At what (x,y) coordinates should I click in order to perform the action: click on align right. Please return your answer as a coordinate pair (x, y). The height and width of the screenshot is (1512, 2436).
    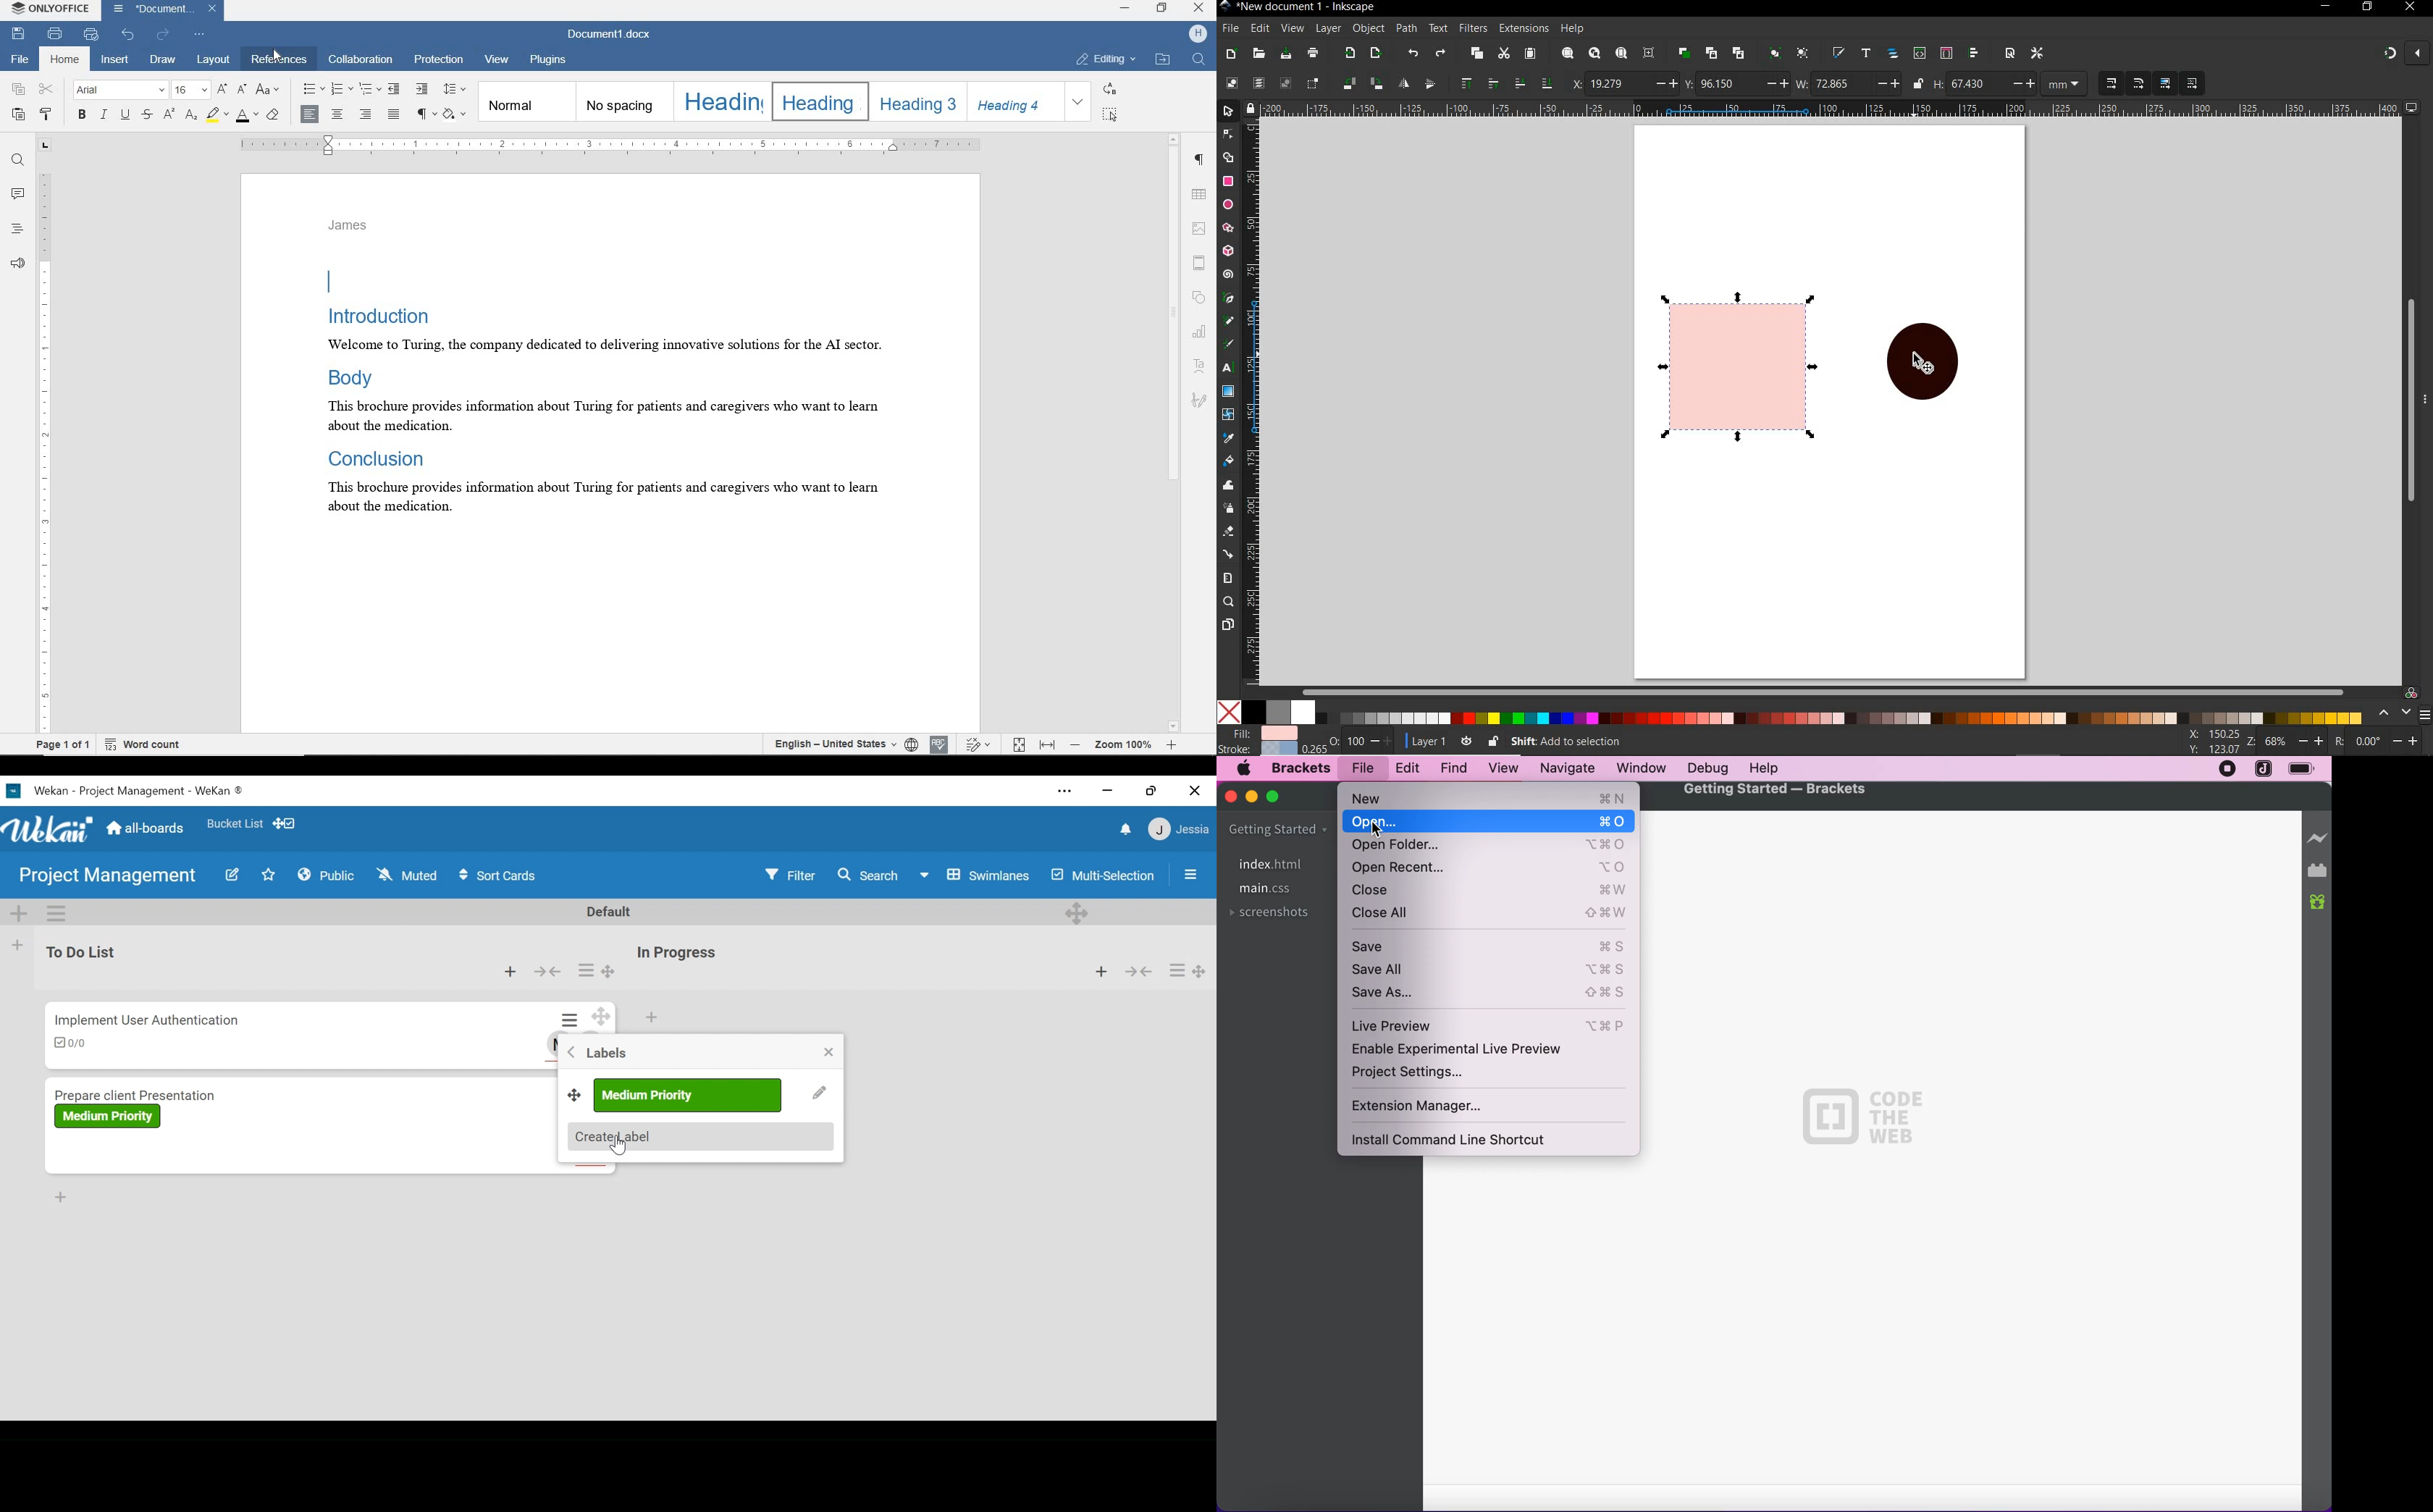
    Looking at the image, I should click on (365, 116).